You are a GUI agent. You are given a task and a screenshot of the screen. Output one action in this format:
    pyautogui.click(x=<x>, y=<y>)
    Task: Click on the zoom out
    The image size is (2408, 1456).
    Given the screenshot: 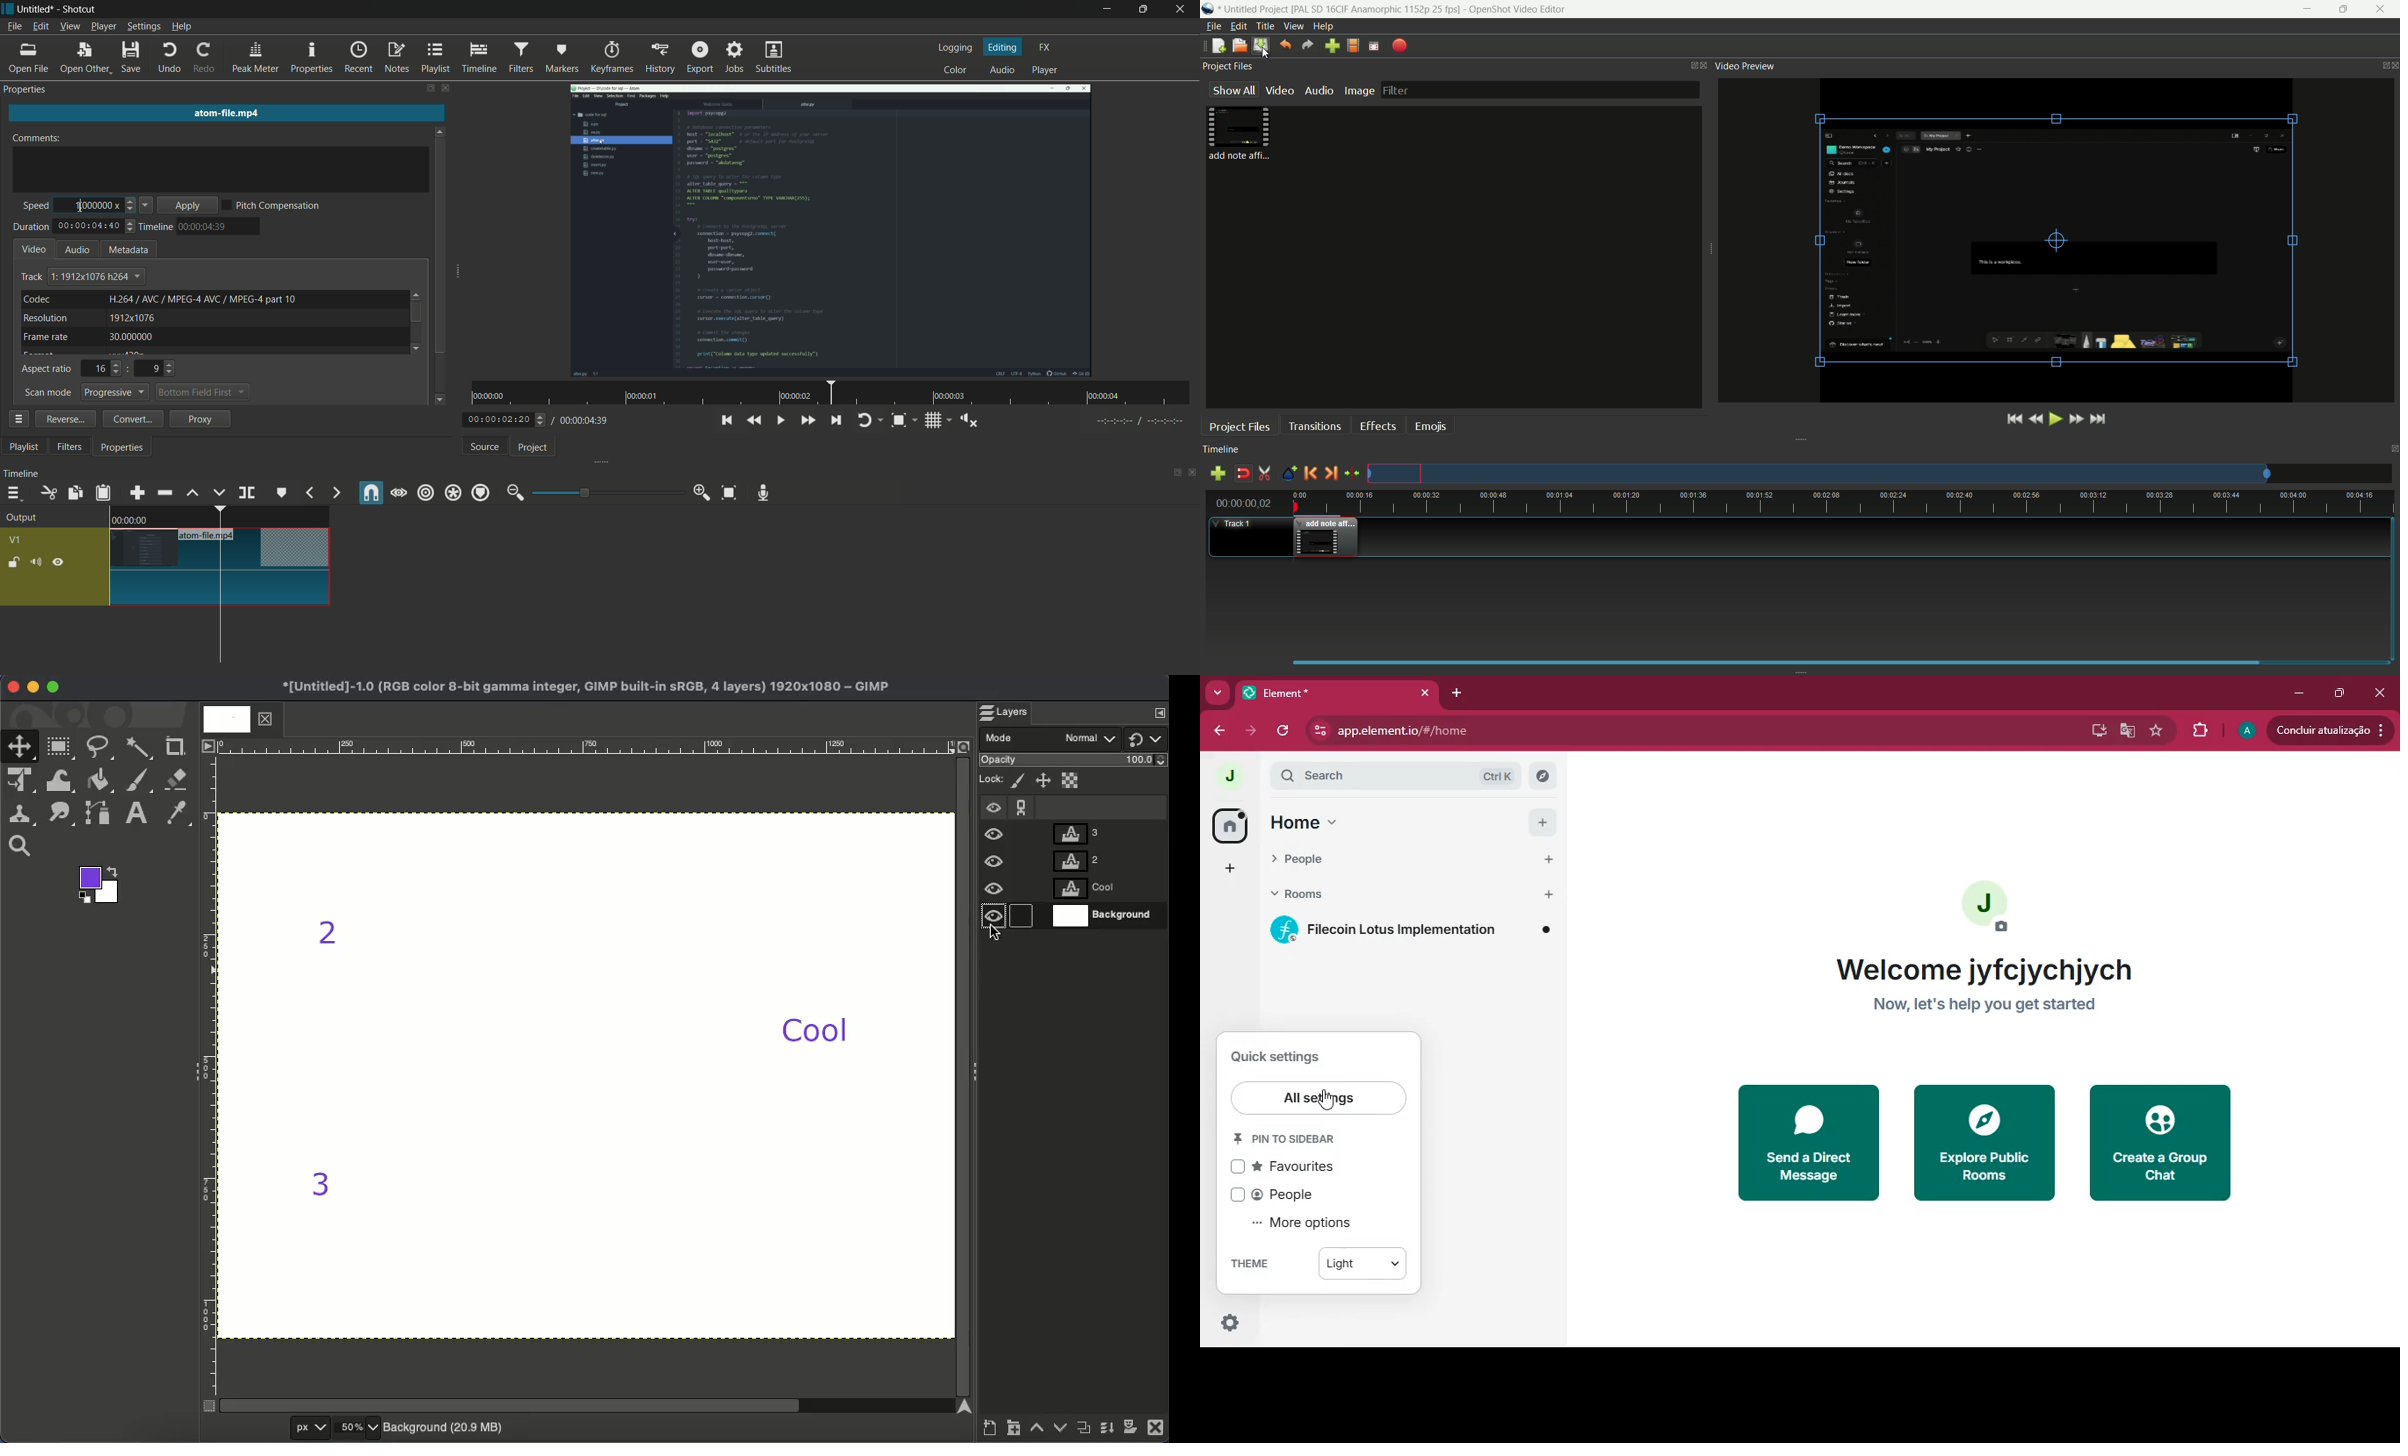 What is the action you would take?
    pyautogui.click(x=515, y=492)
    